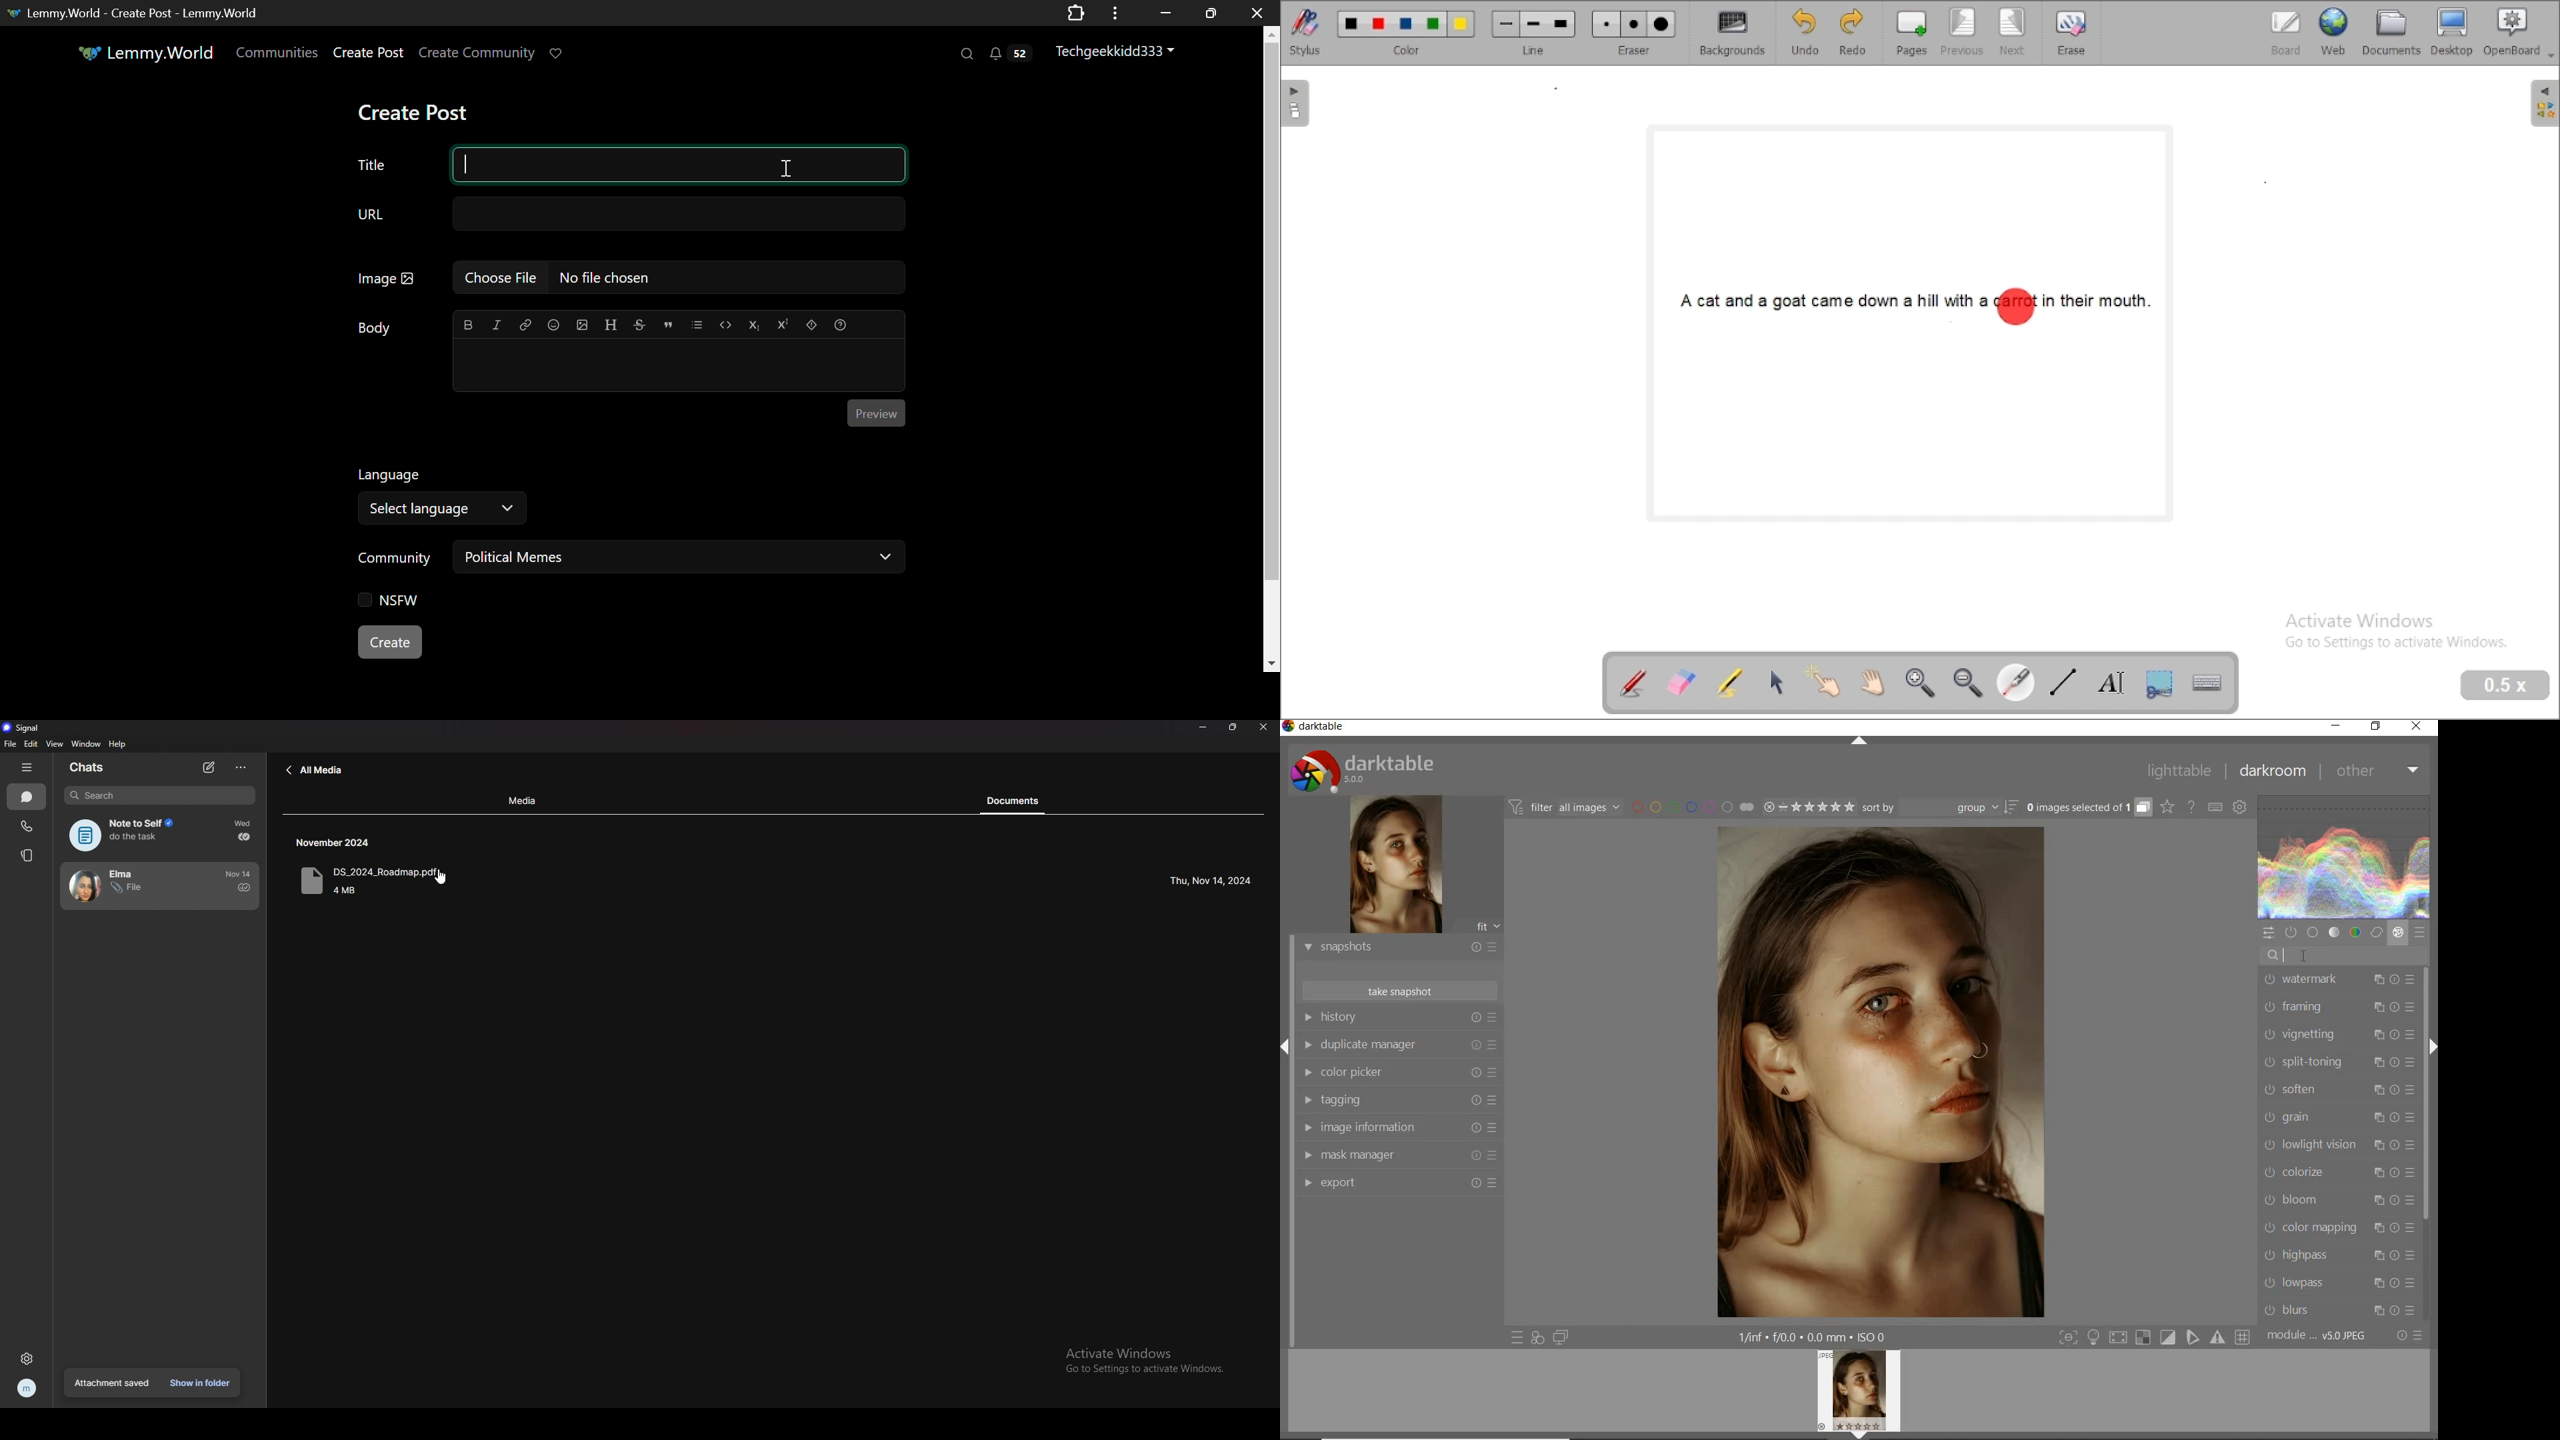 This screenshot has height=1456, width=2576. I want to click on Vertical Scroll Bar, so click(1271, 351).